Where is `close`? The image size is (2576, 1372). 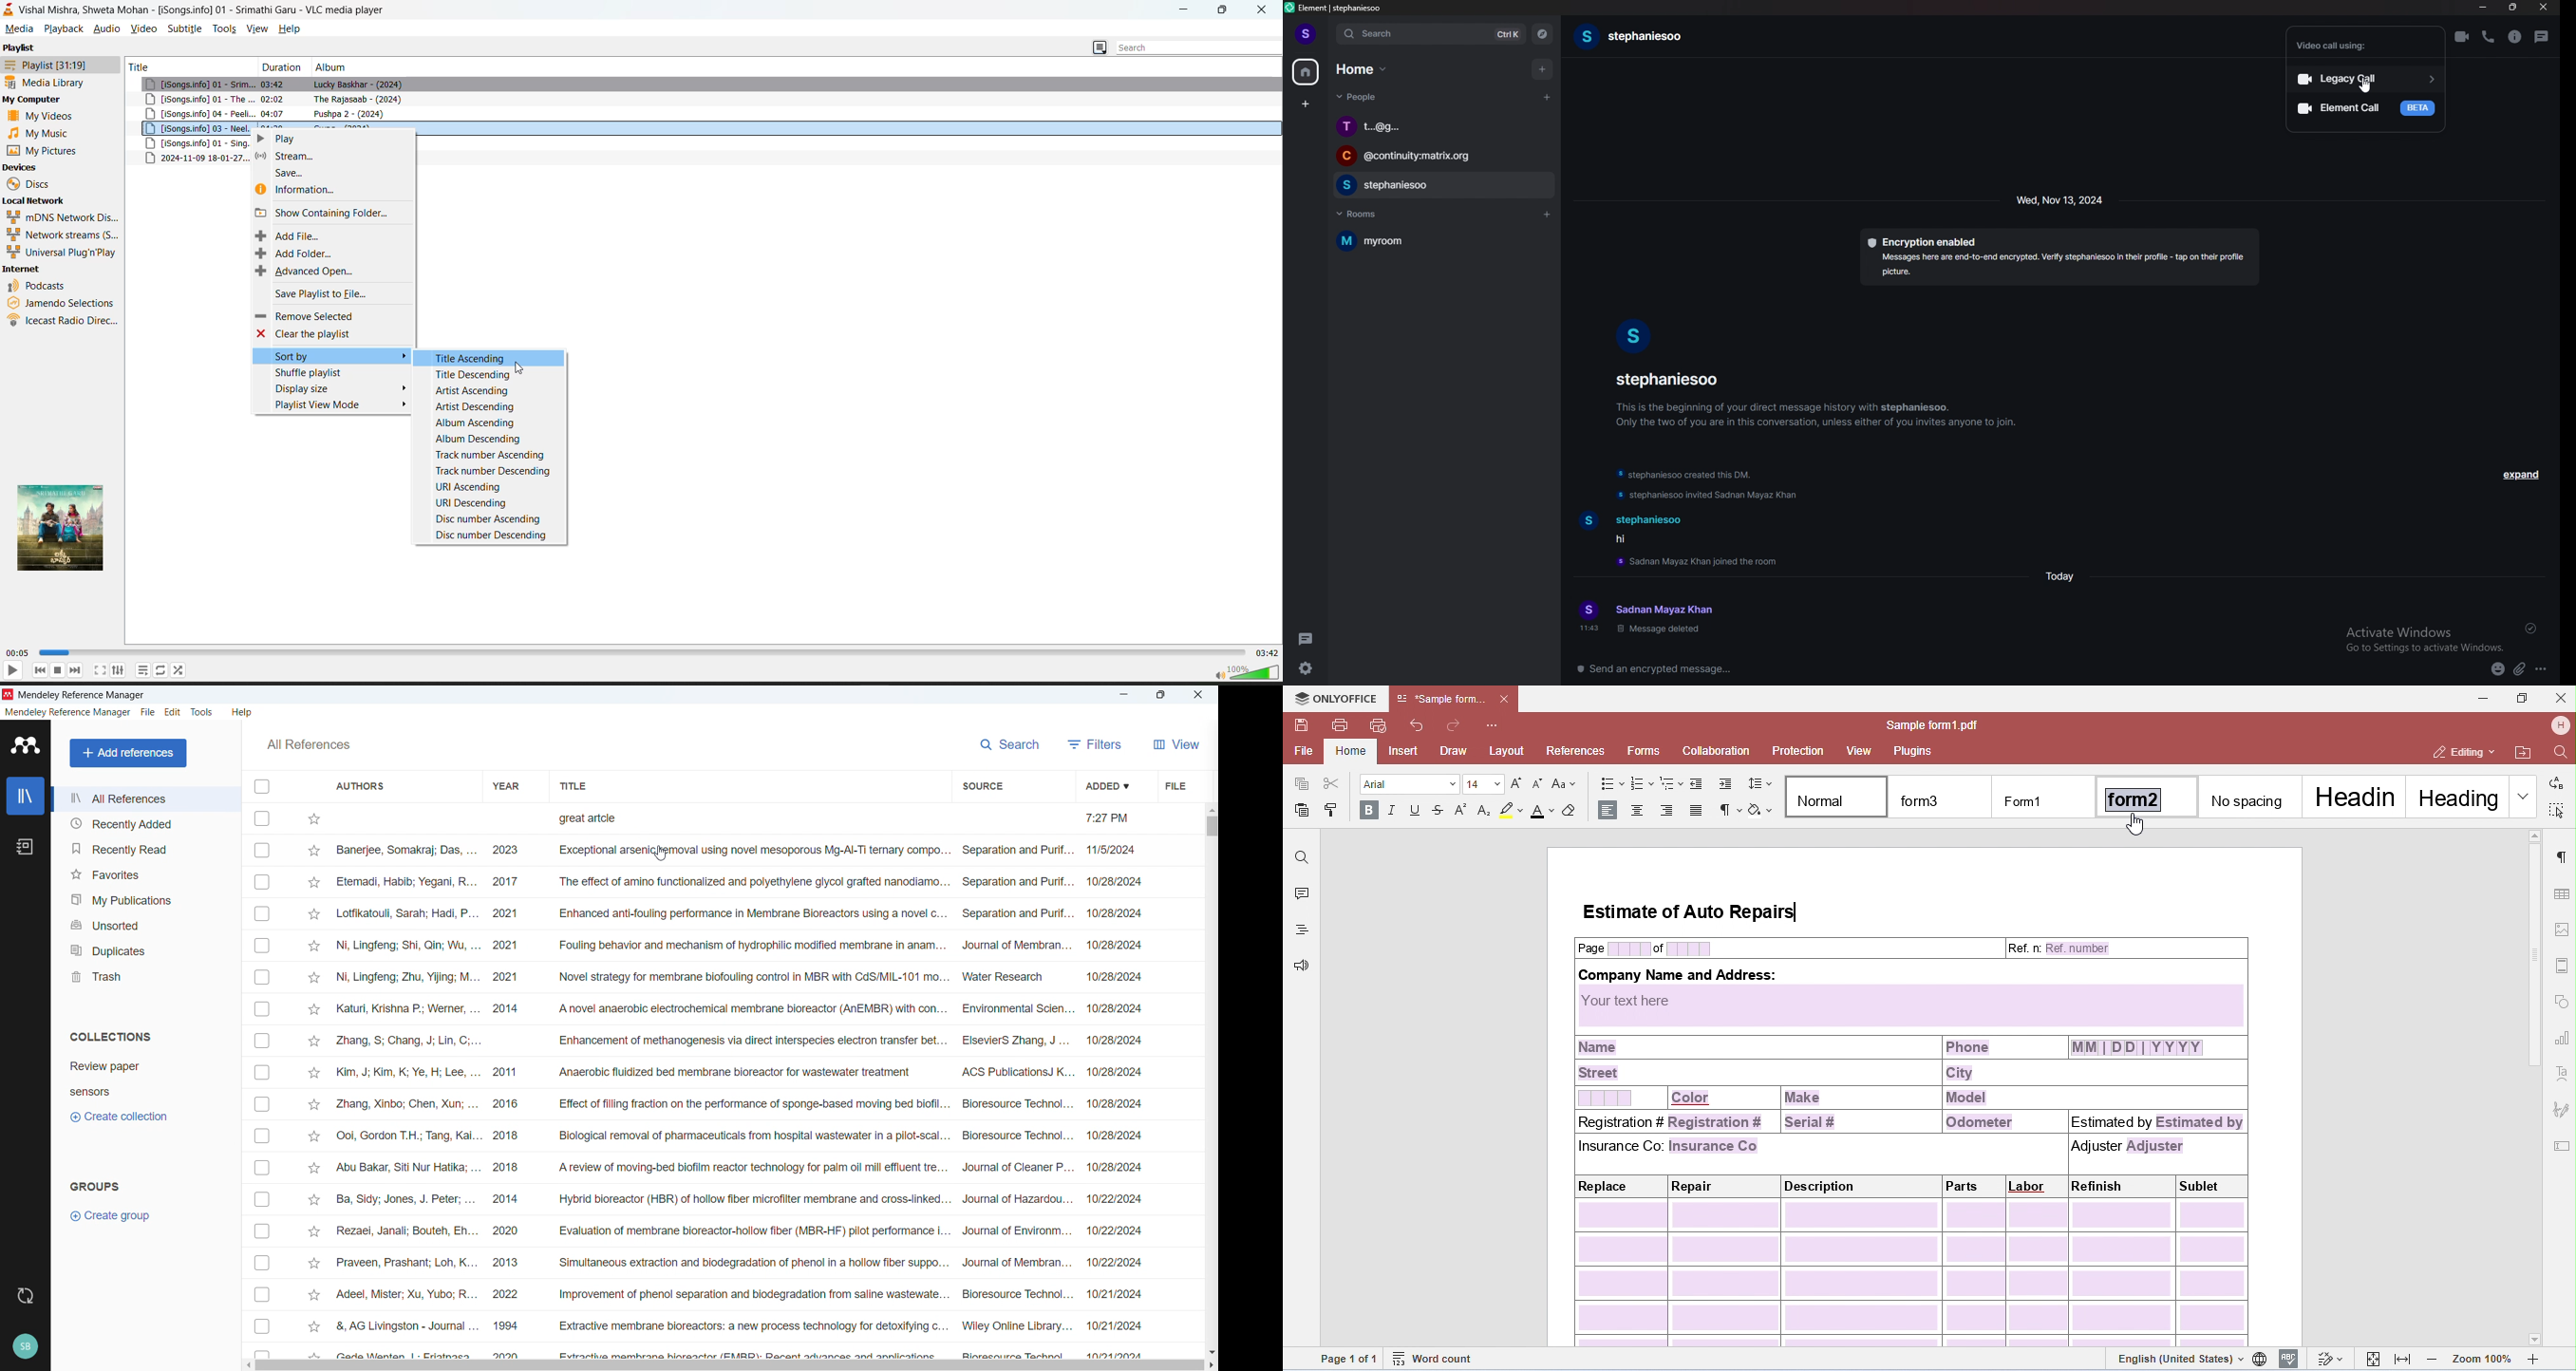 close is located at coordinates (1266, 9).